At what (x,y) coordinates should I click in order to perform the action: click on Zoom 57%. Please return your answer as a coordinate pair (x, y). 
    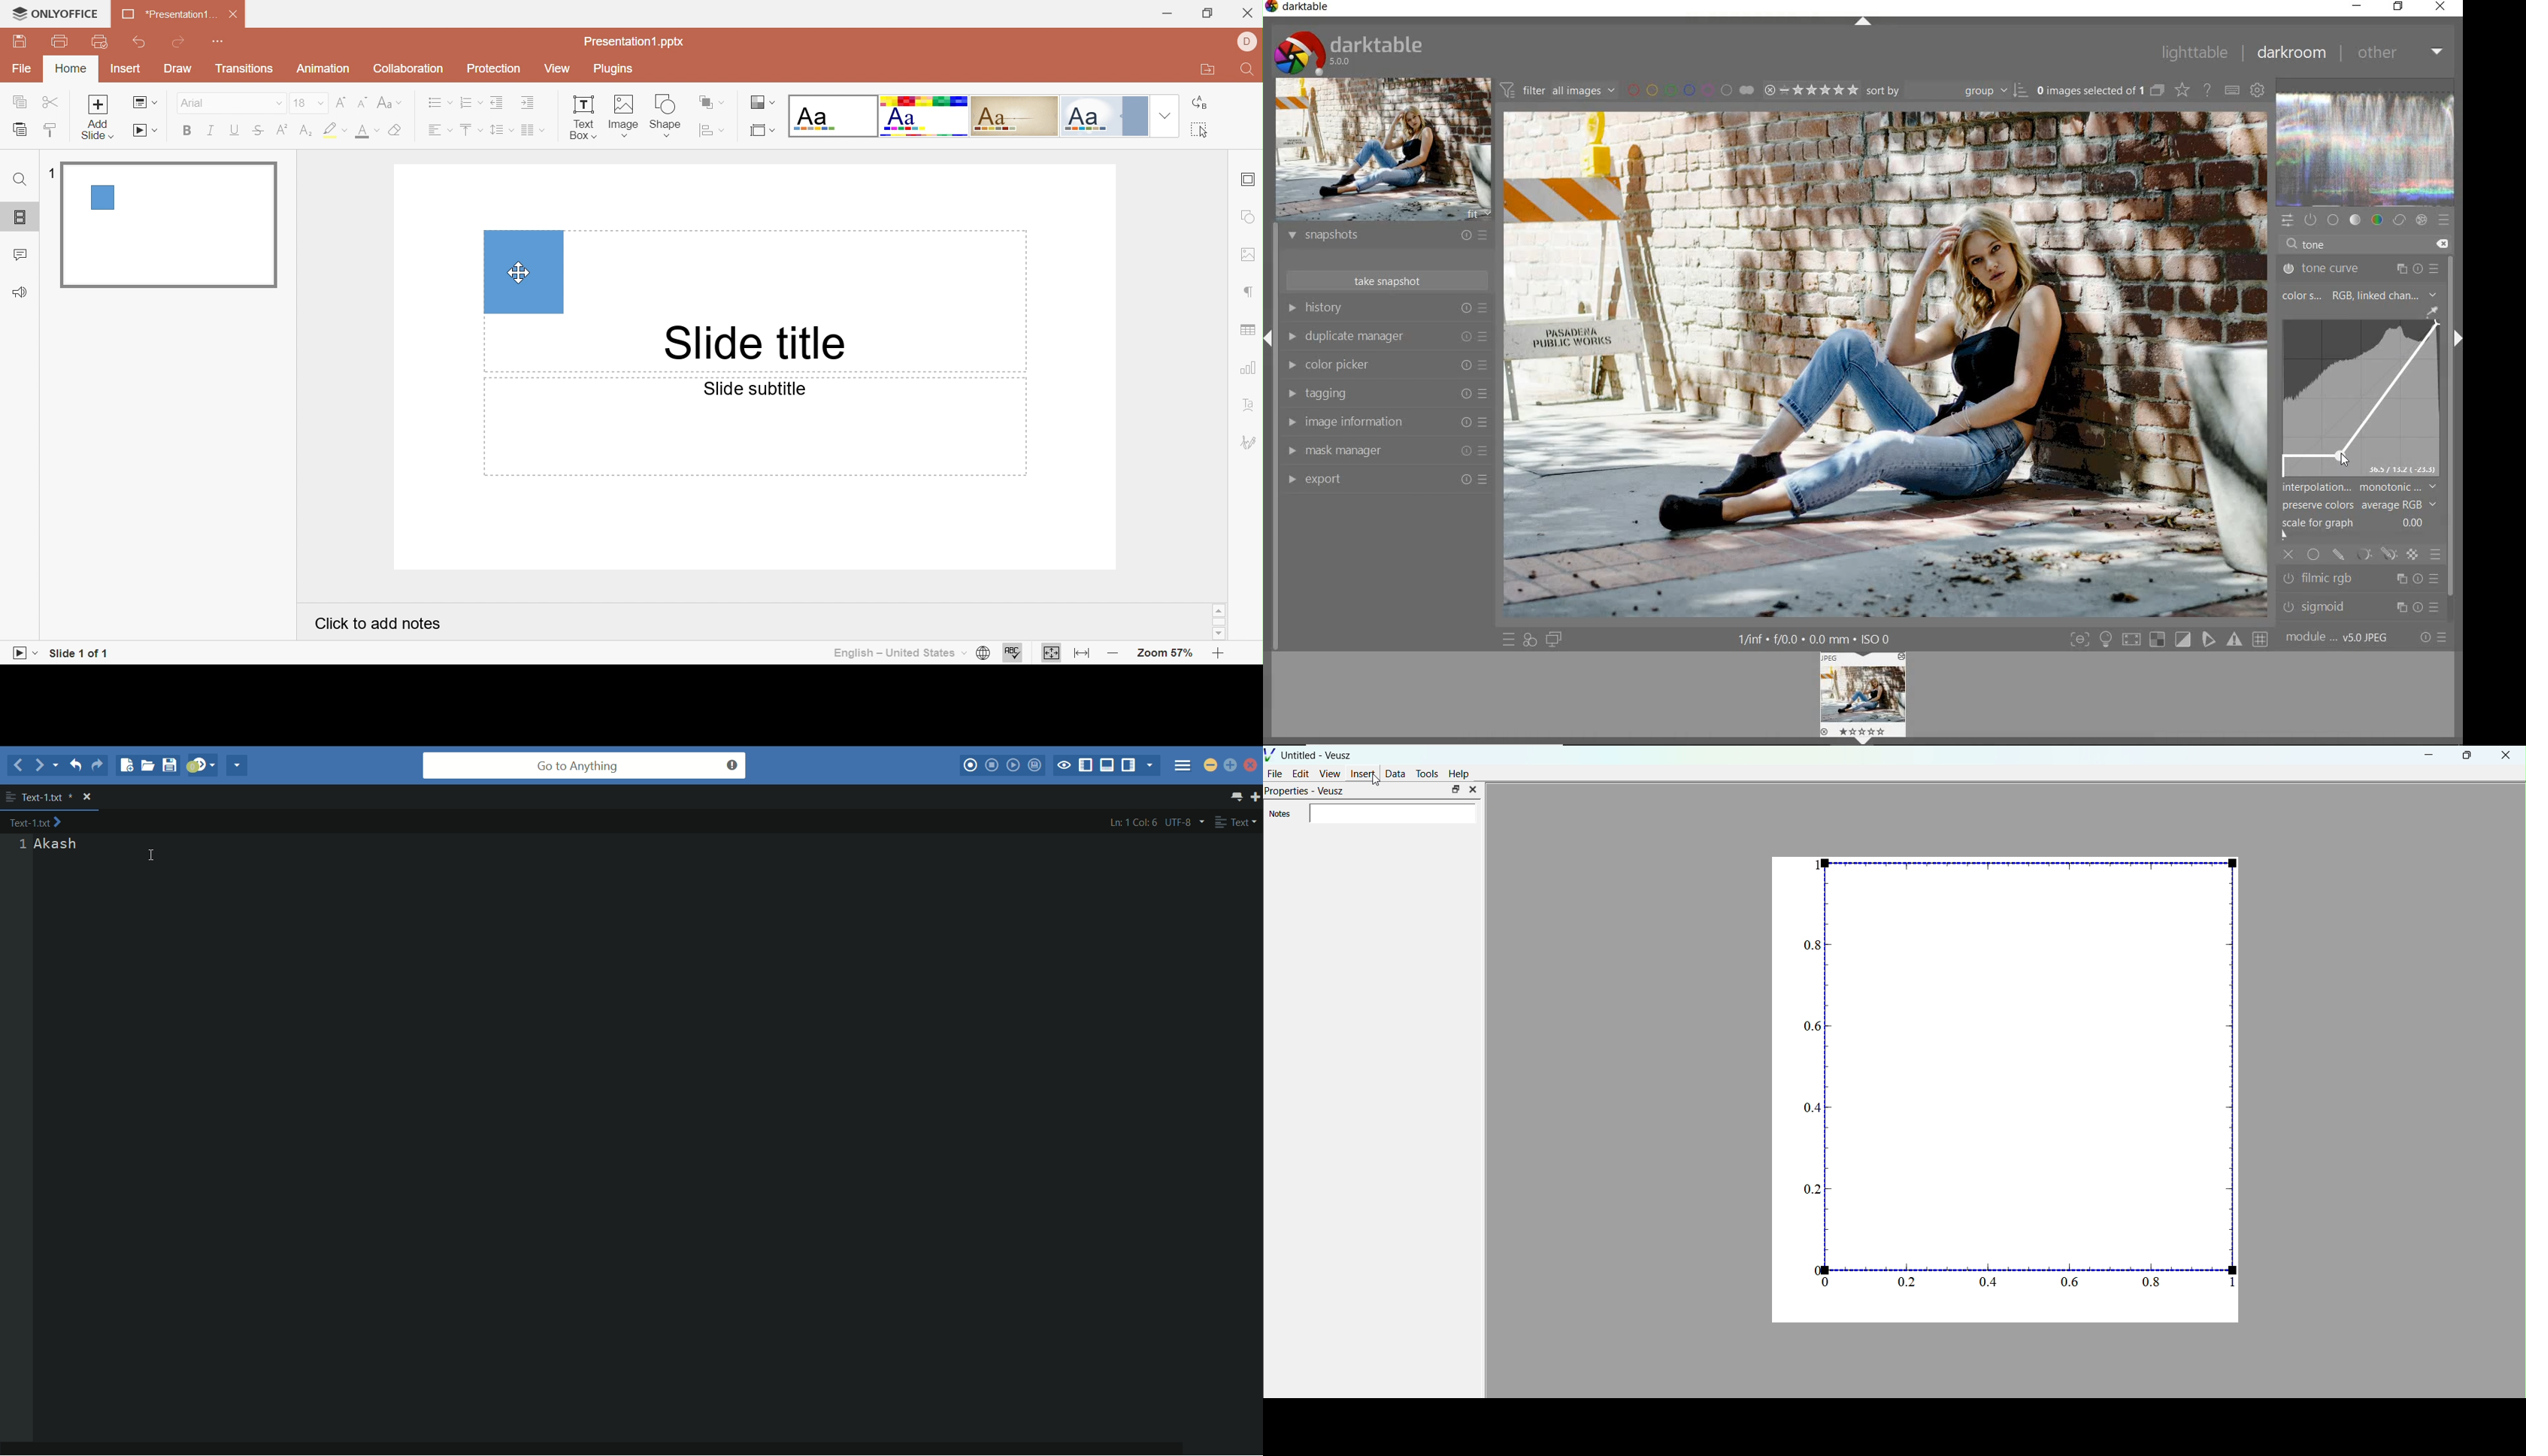
    Looking at the image, I should click on (1166, 655).